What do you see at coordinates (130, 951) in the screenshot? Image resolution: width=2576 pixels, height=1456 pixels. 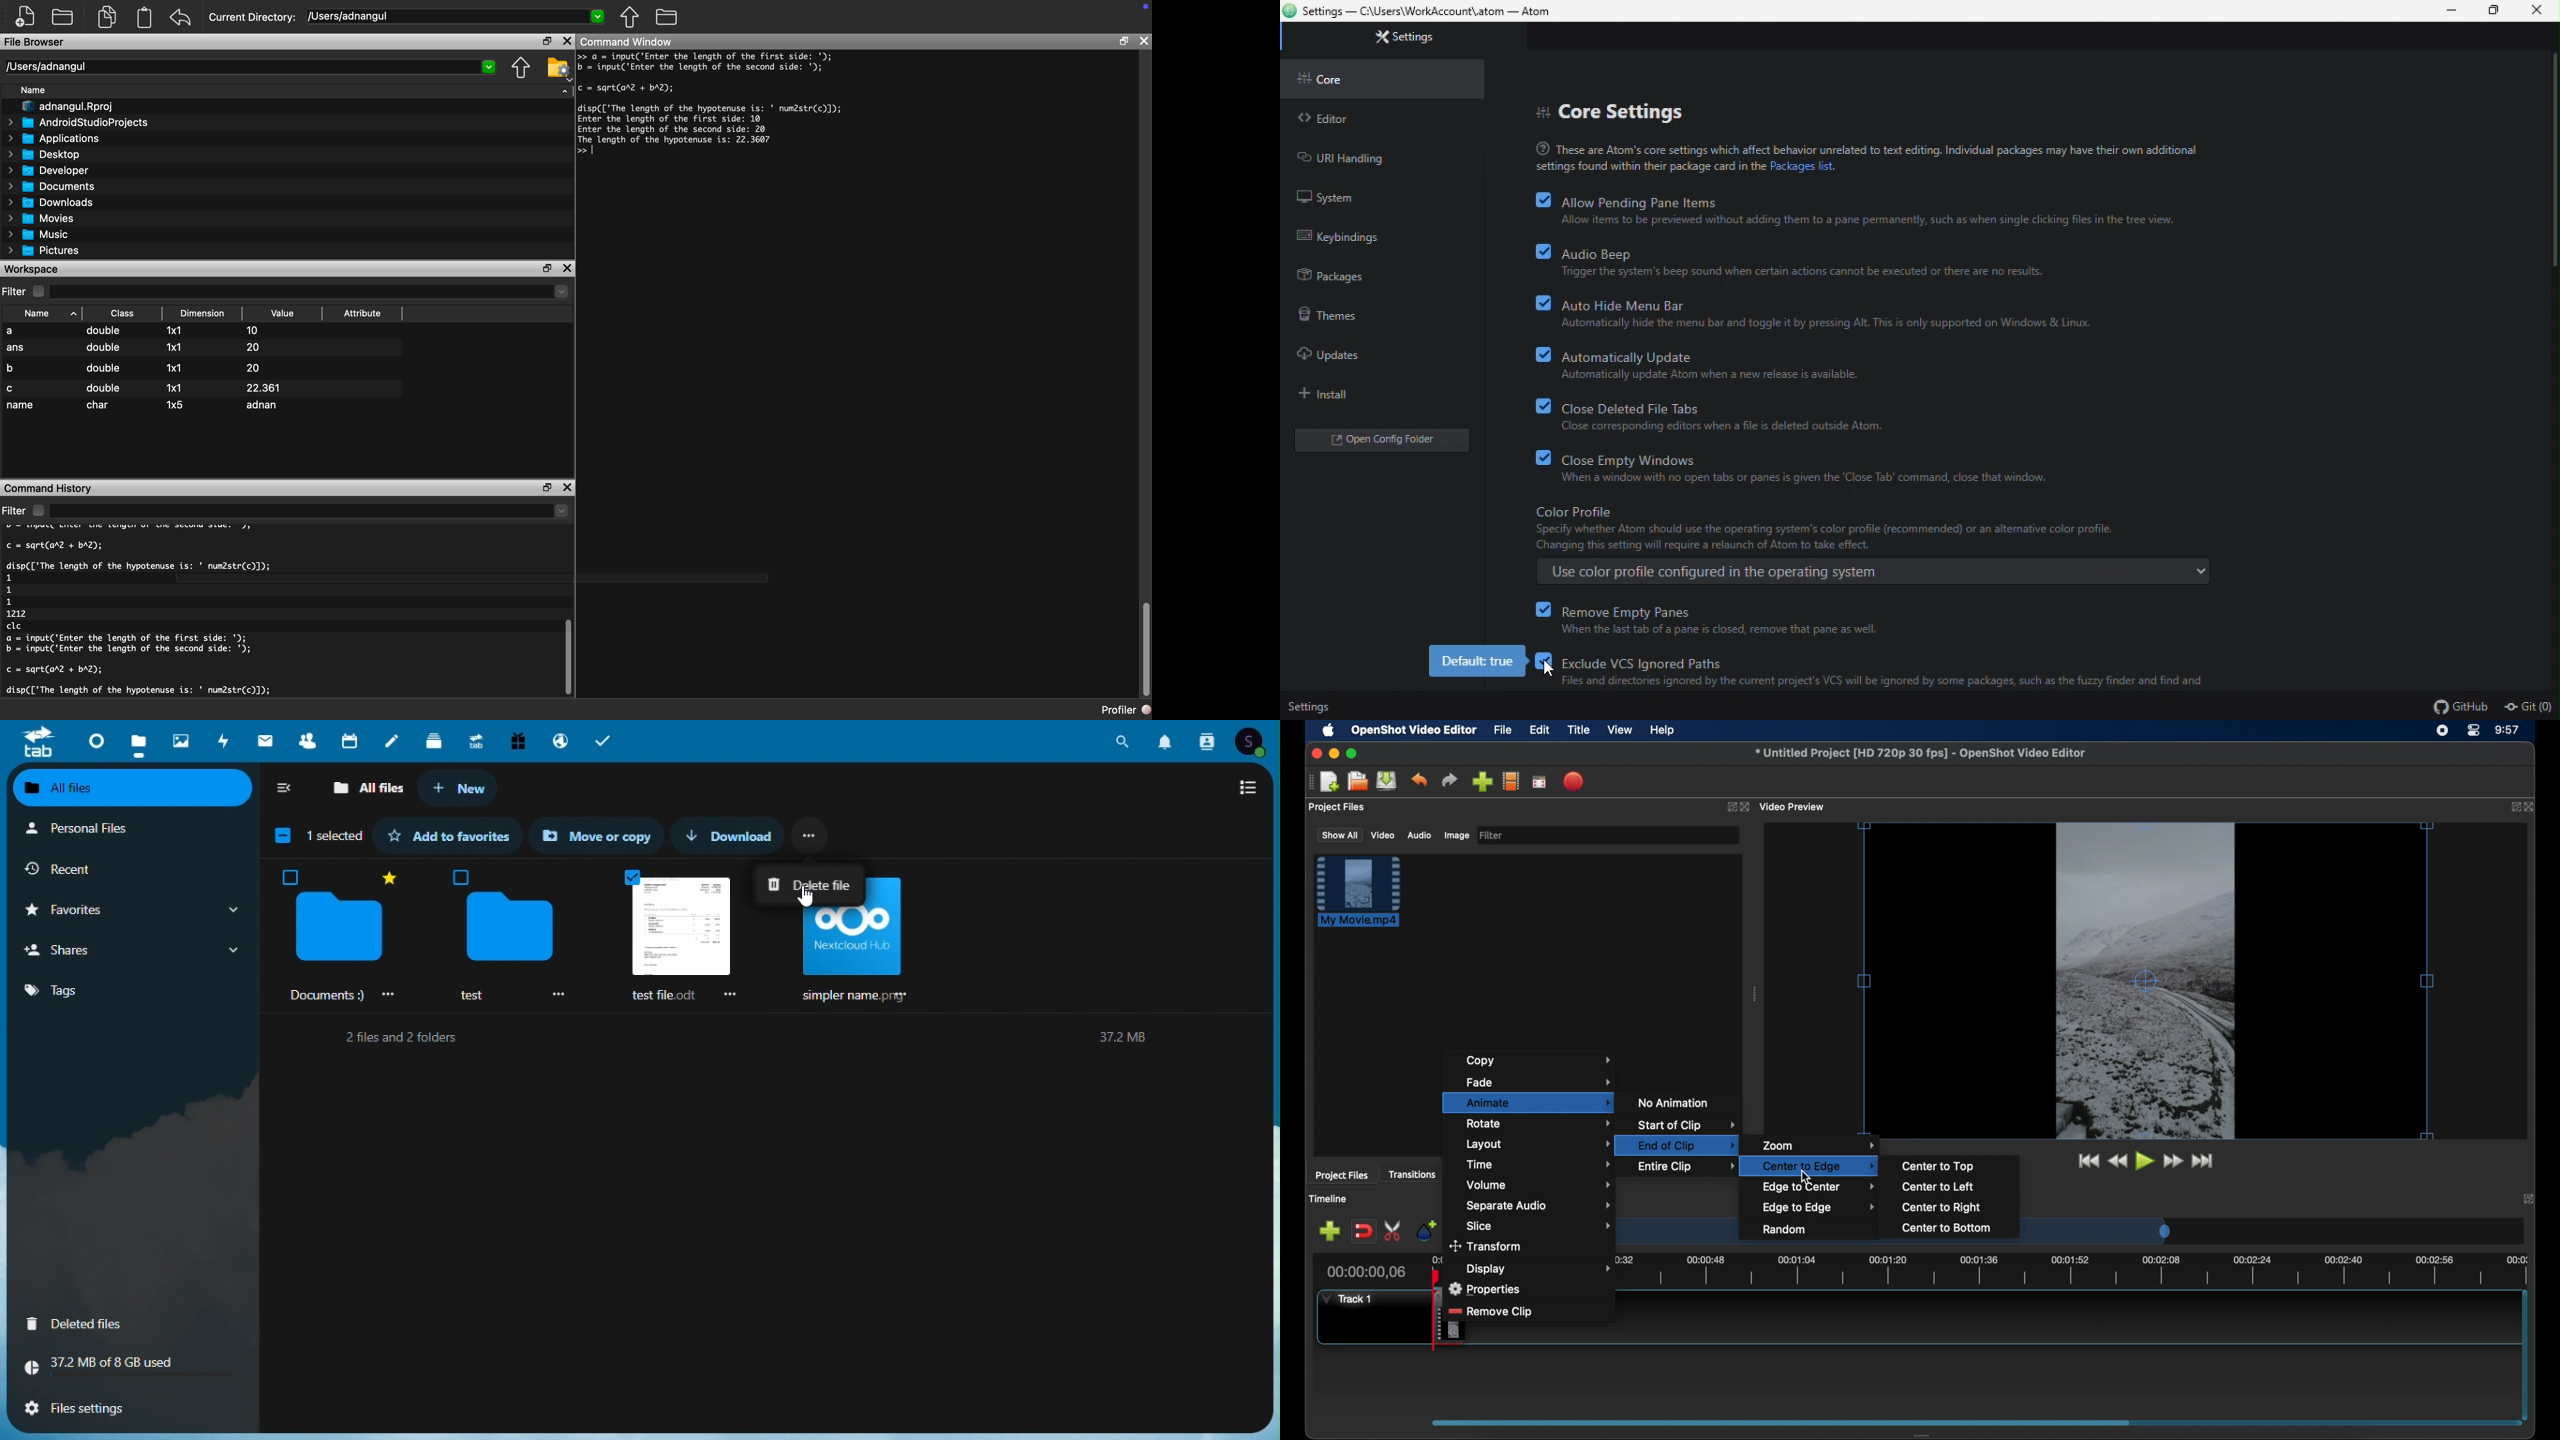 I see `Shares` at bounding box center [130, 951].